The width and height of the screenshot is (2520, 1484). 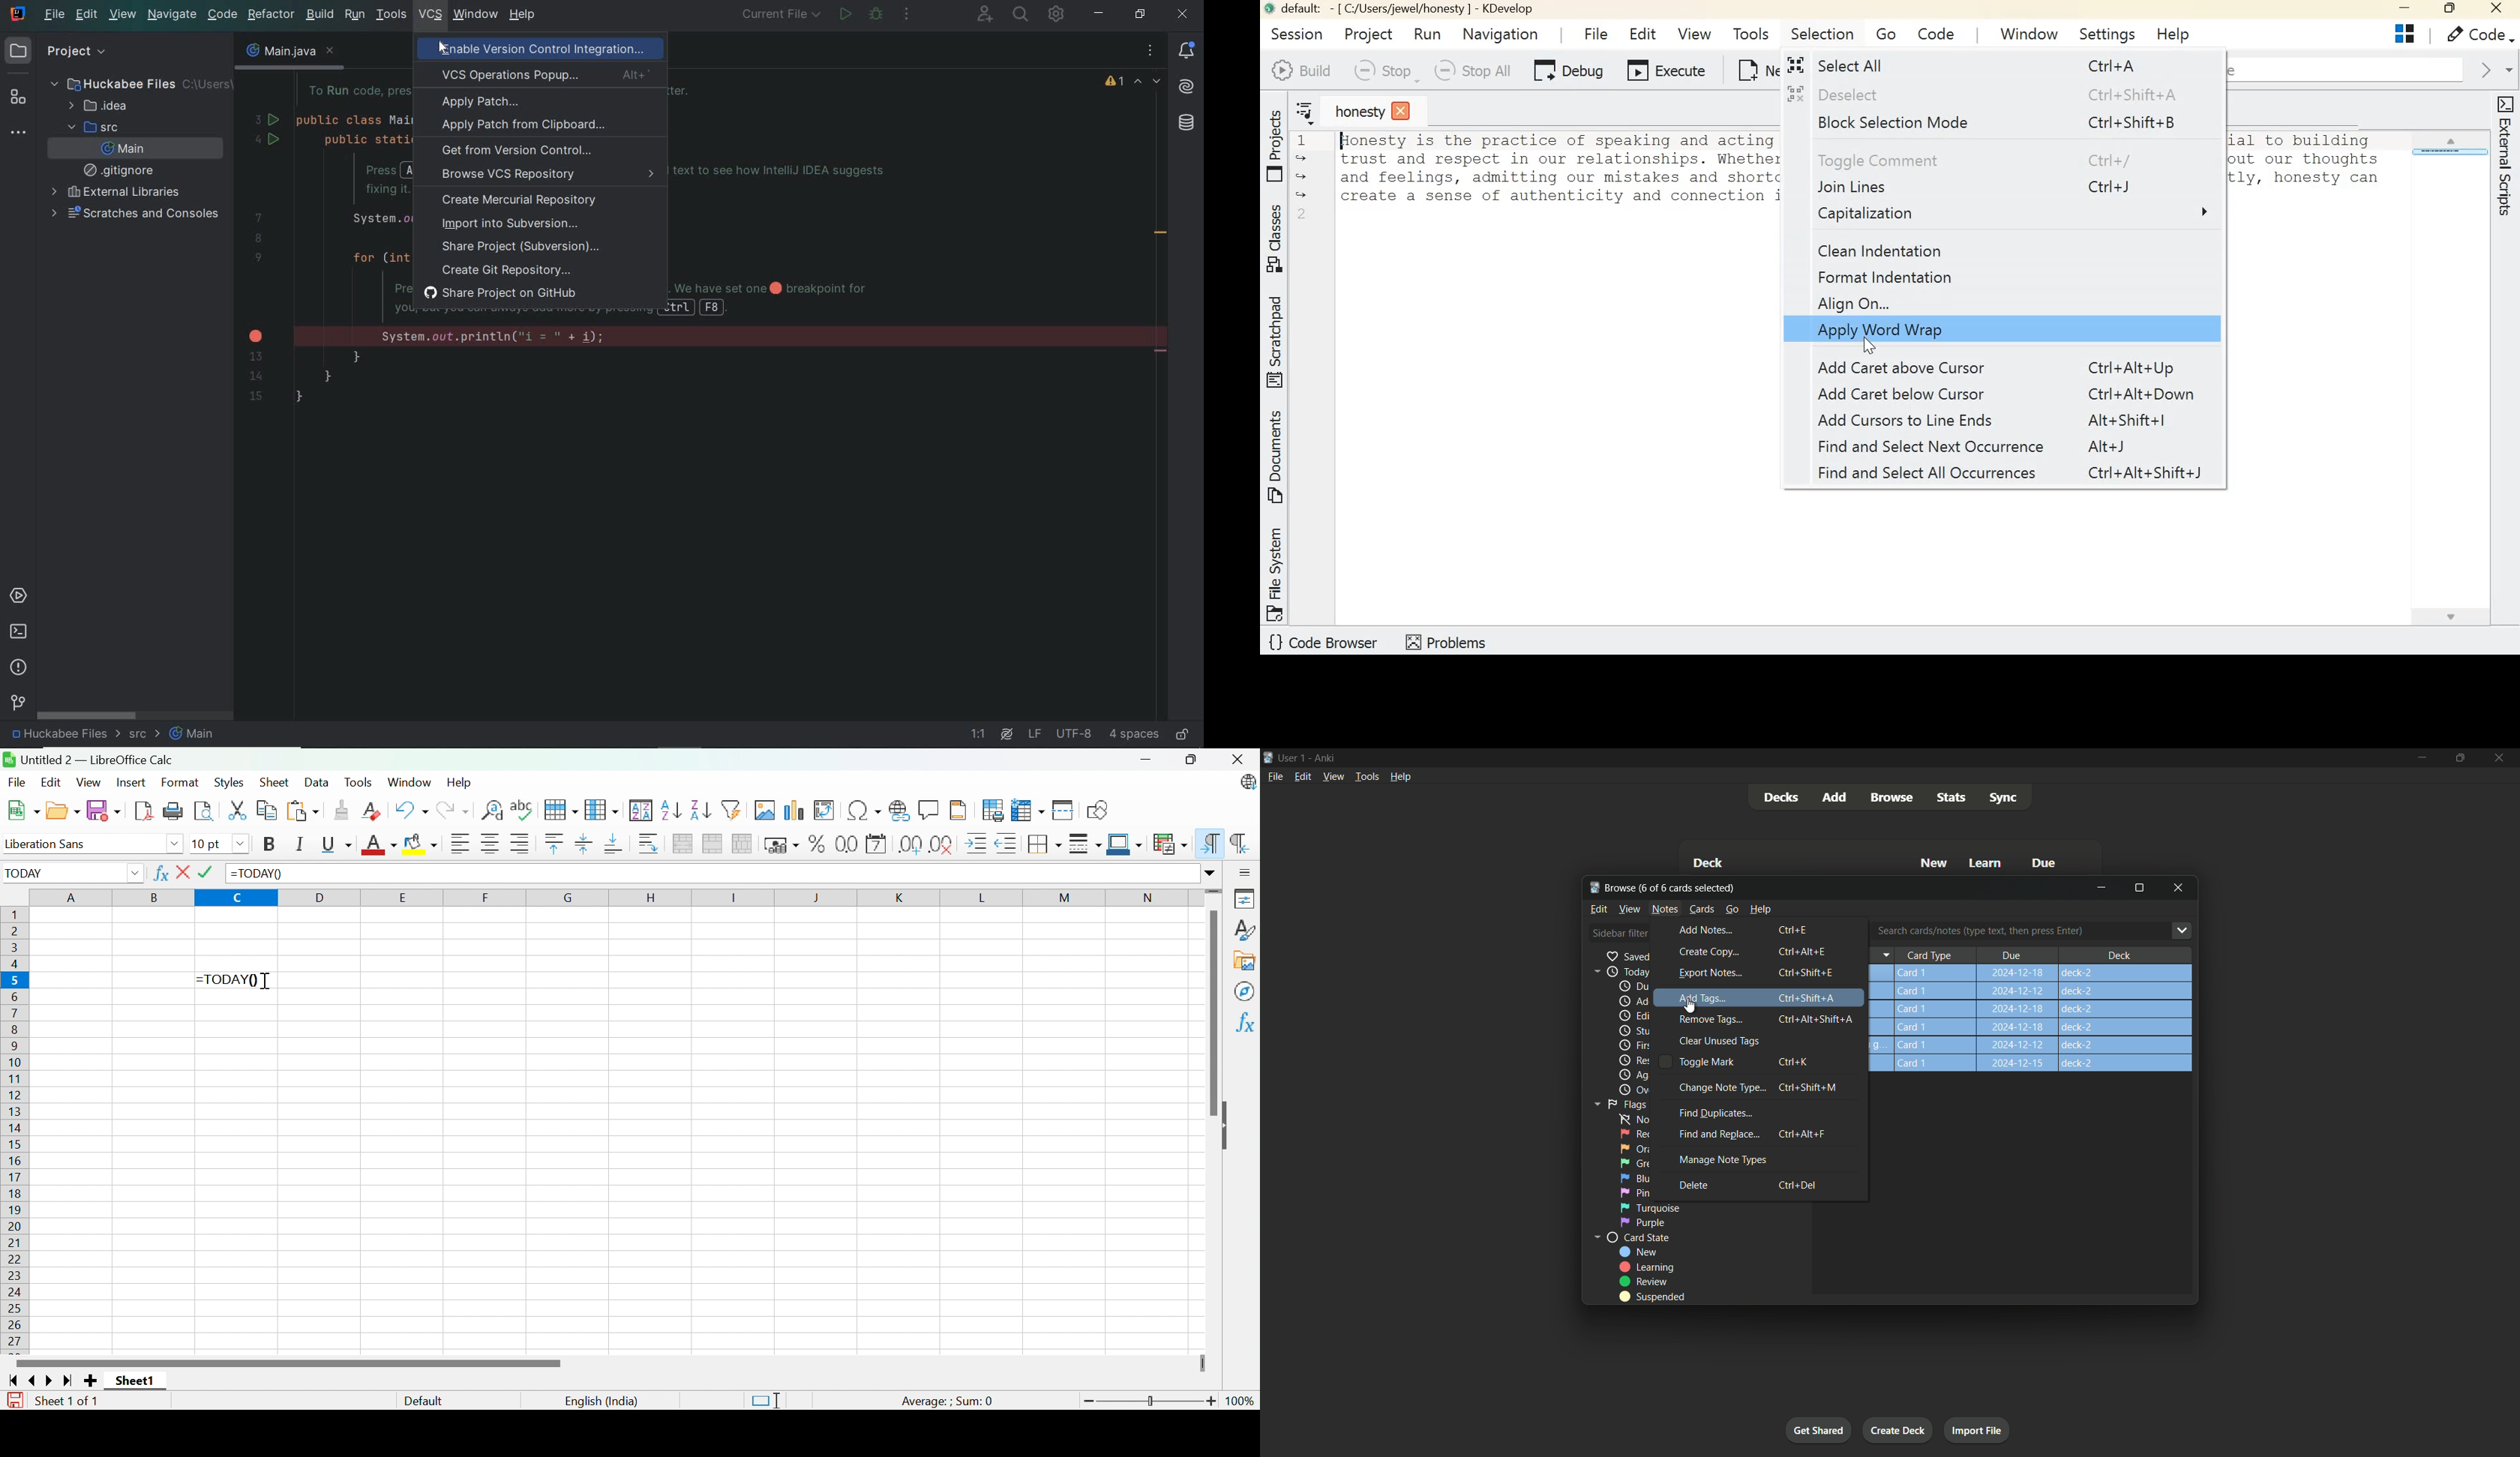 What do you see at coordinates (1244, 930) in the screenshot?
I see `Styles` at bounding box center [1244, 930].